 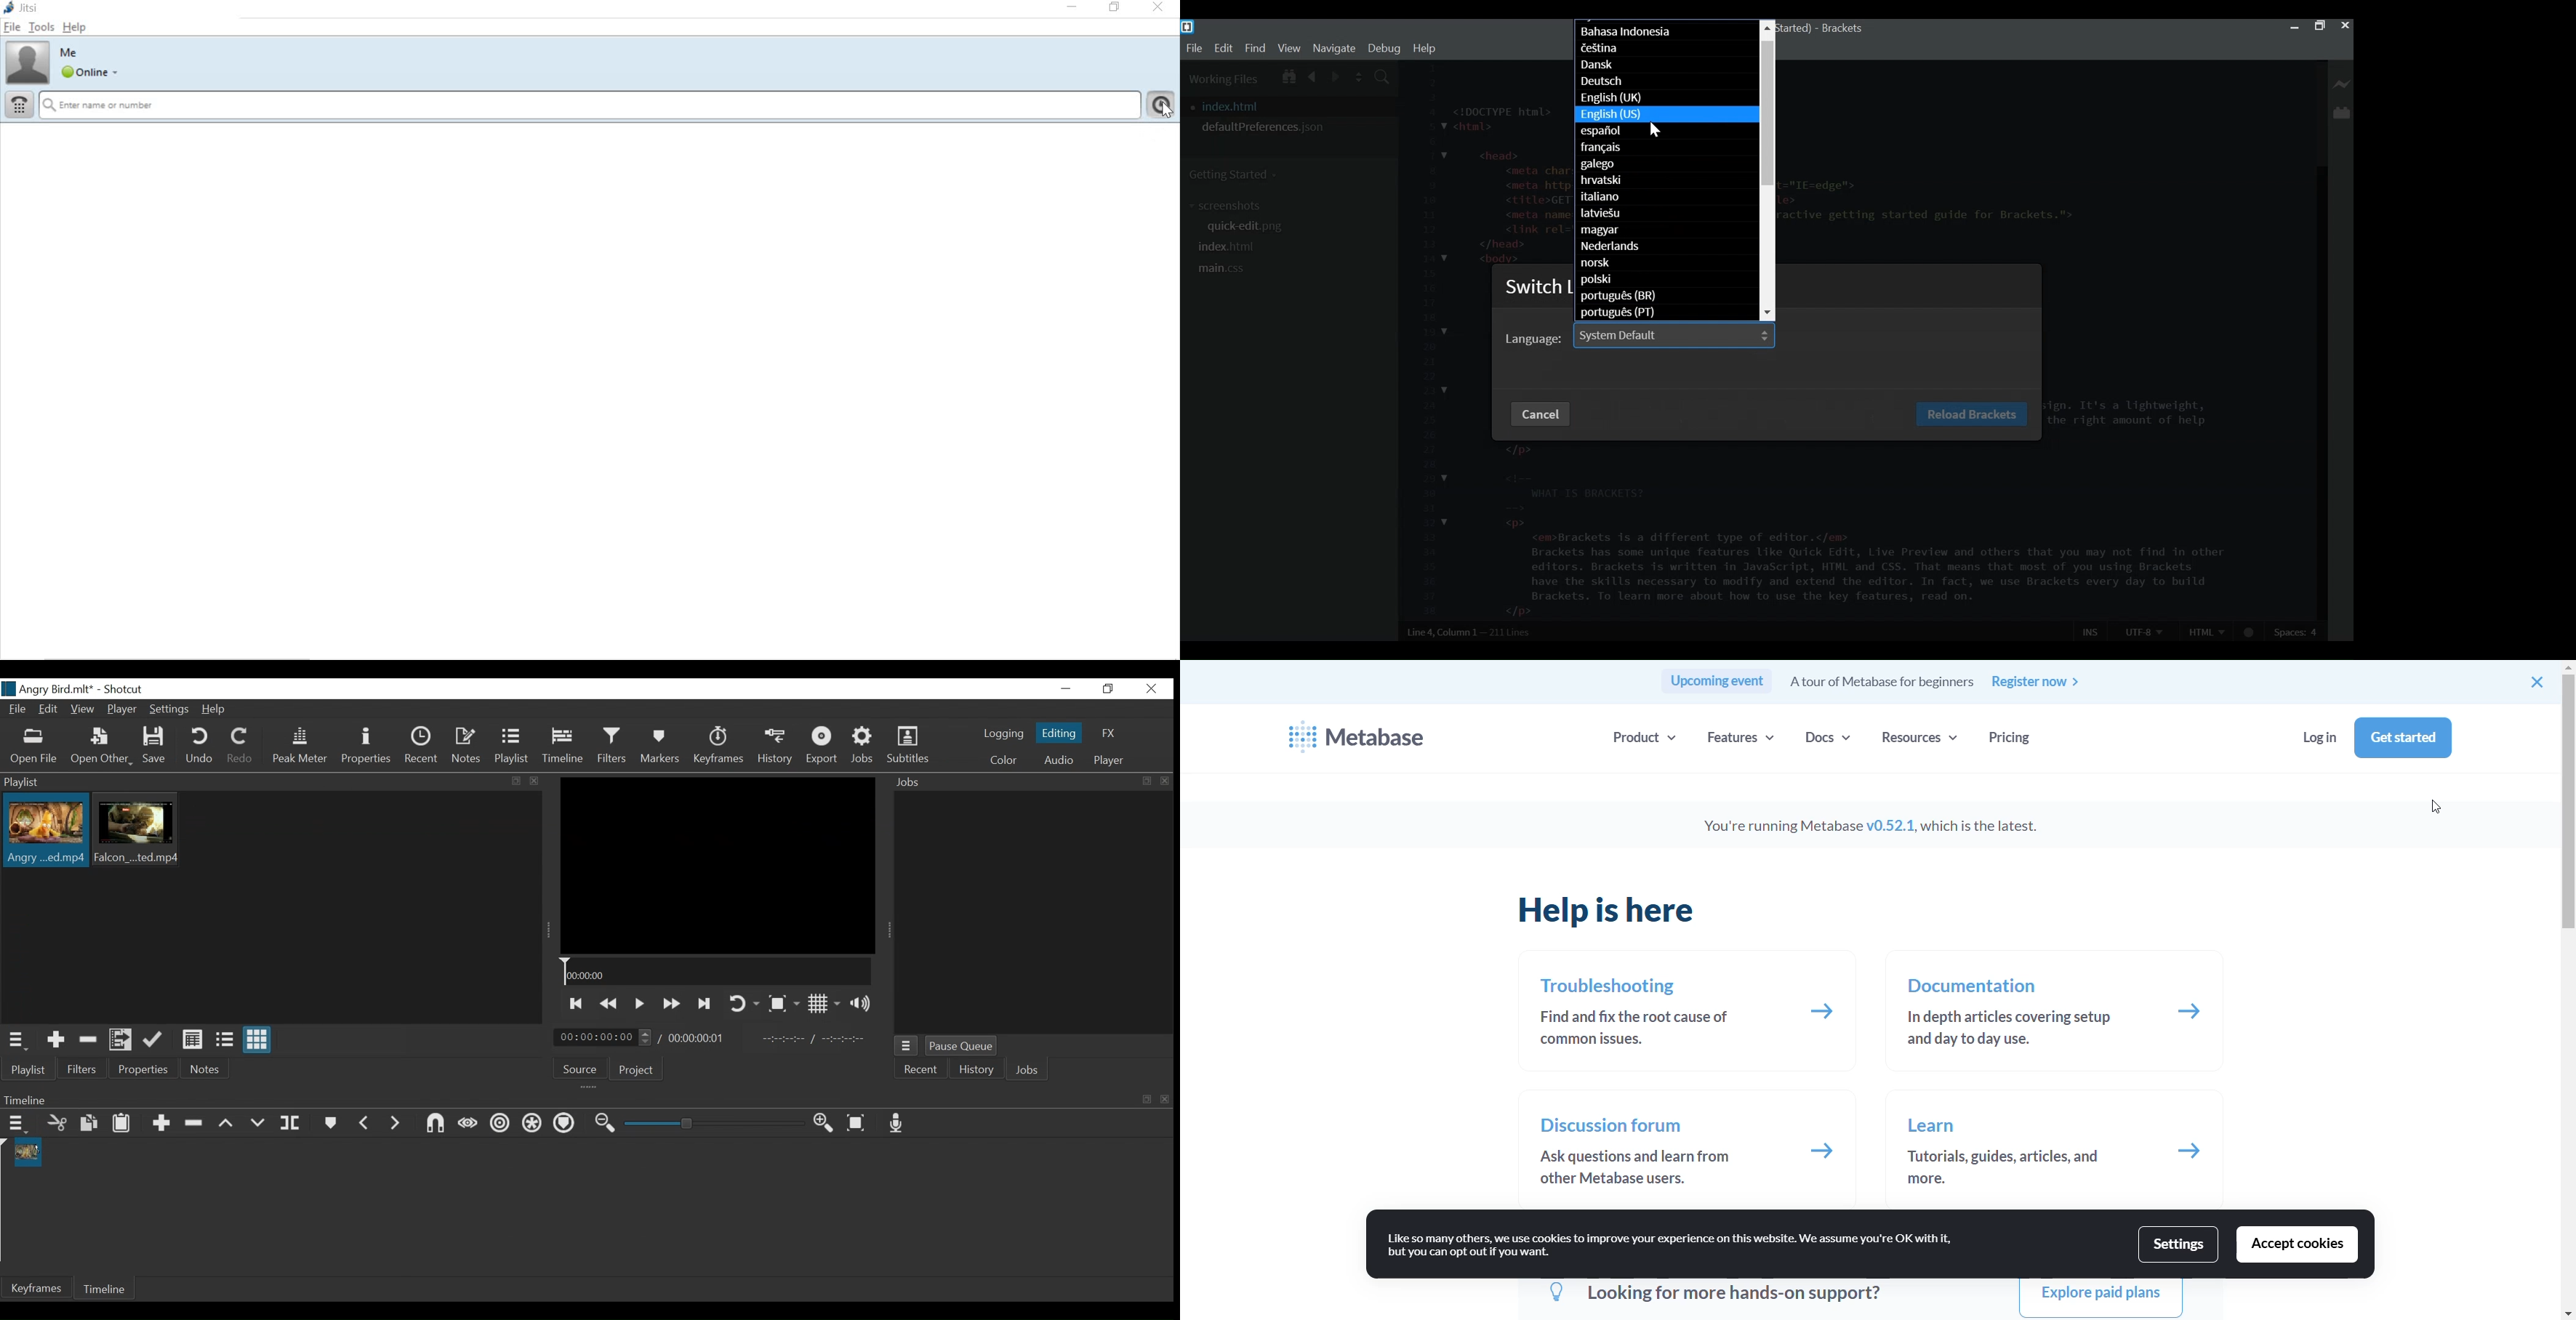 What do you see at coordinates (2404, 739) in the screenshot?
I see `get started` at bounding box center [2404, 739].